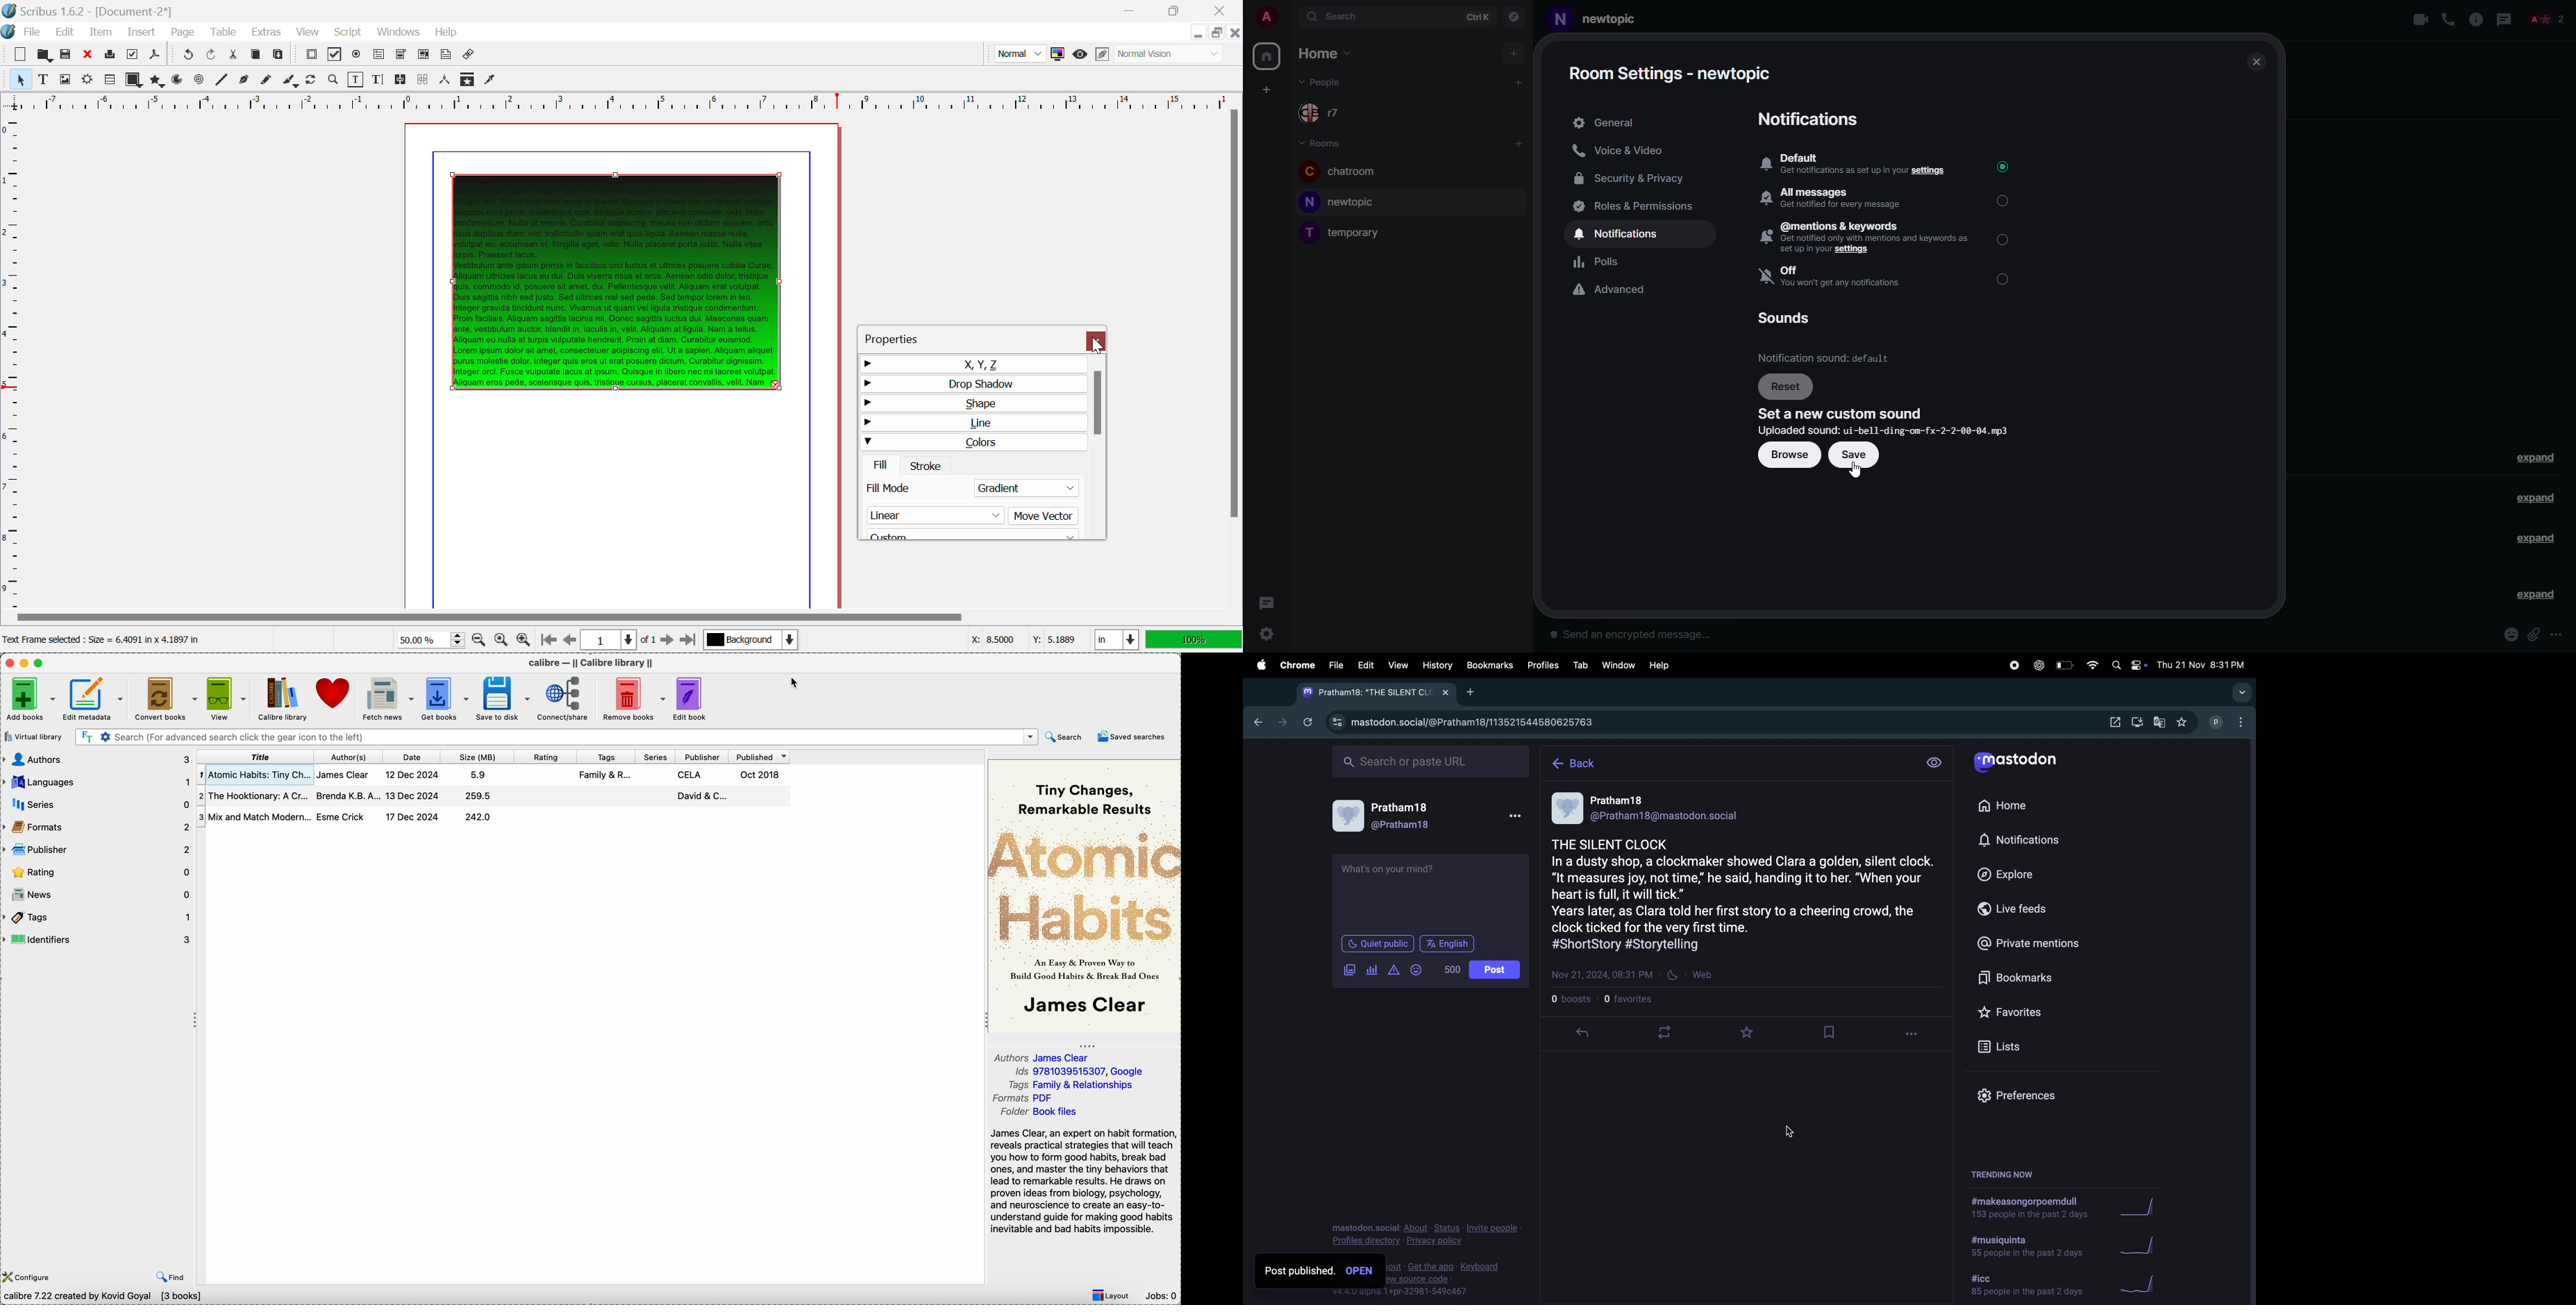  What do you see at coordinates (1854, 165) in the screenshot?
I see `default` at bounding box center [1854, 165].